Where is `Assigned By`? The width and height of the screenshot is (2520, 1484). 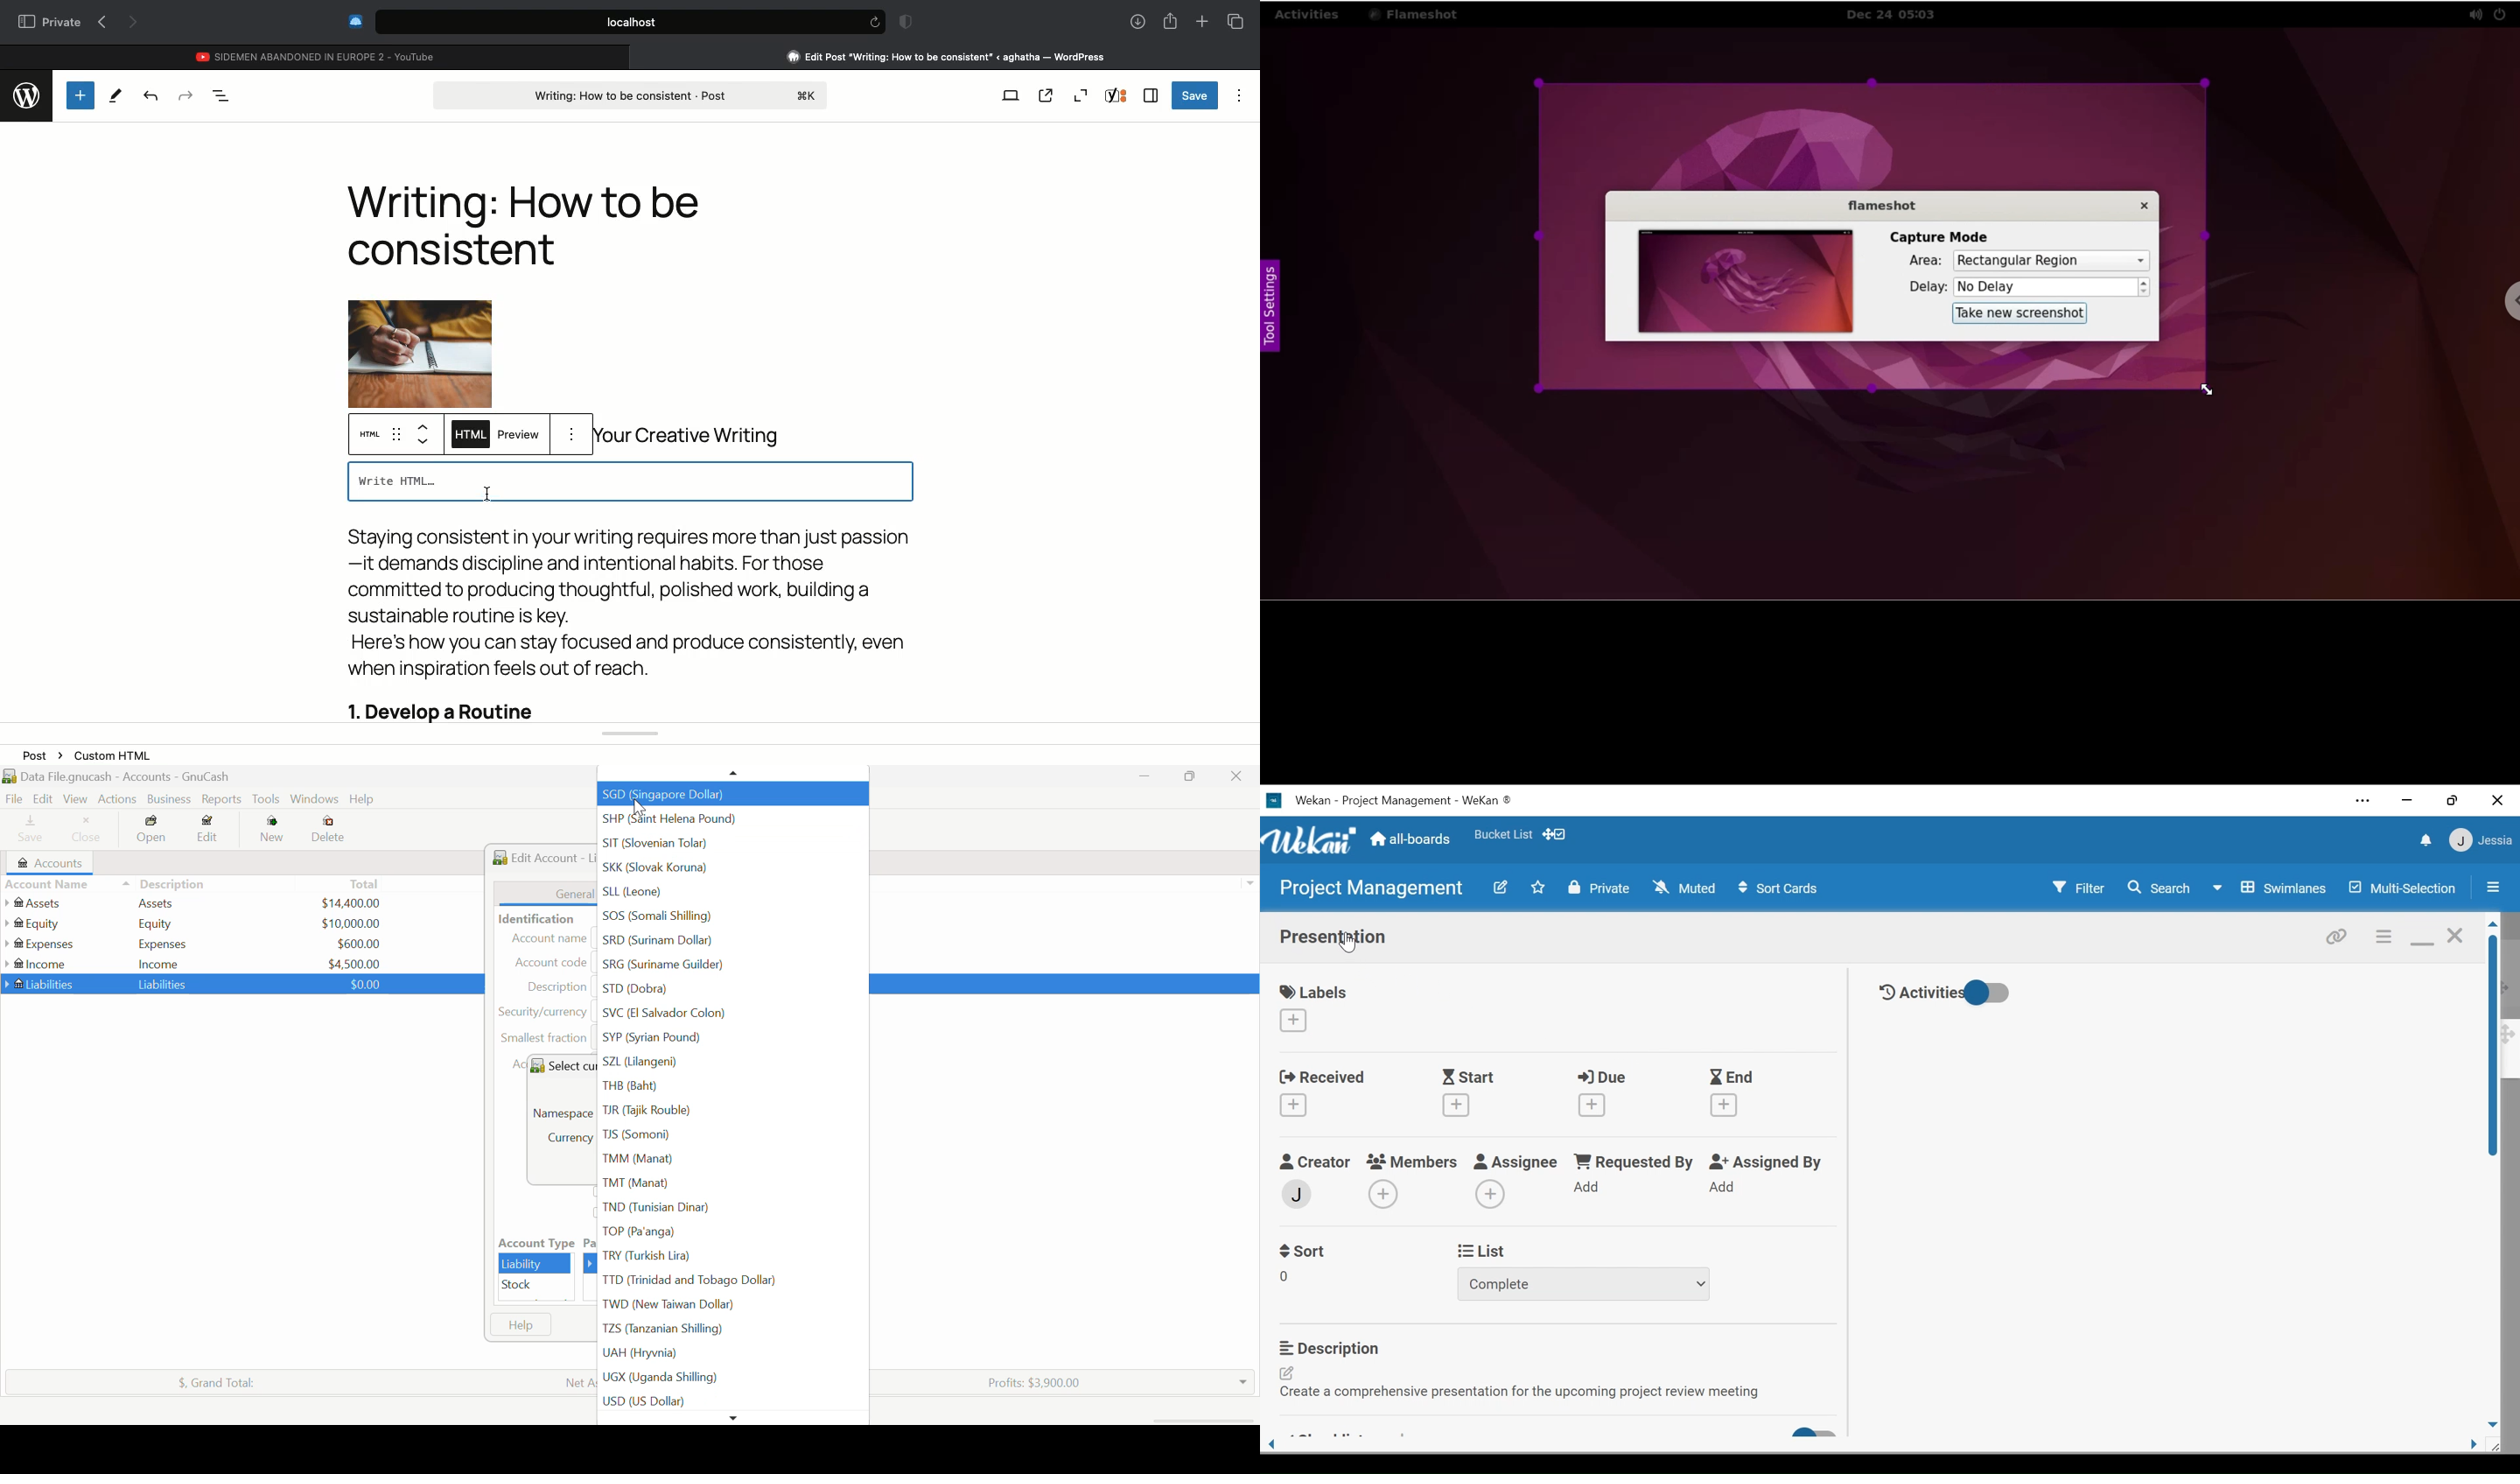
Assigned By is located at coordinates (1769, 1162).